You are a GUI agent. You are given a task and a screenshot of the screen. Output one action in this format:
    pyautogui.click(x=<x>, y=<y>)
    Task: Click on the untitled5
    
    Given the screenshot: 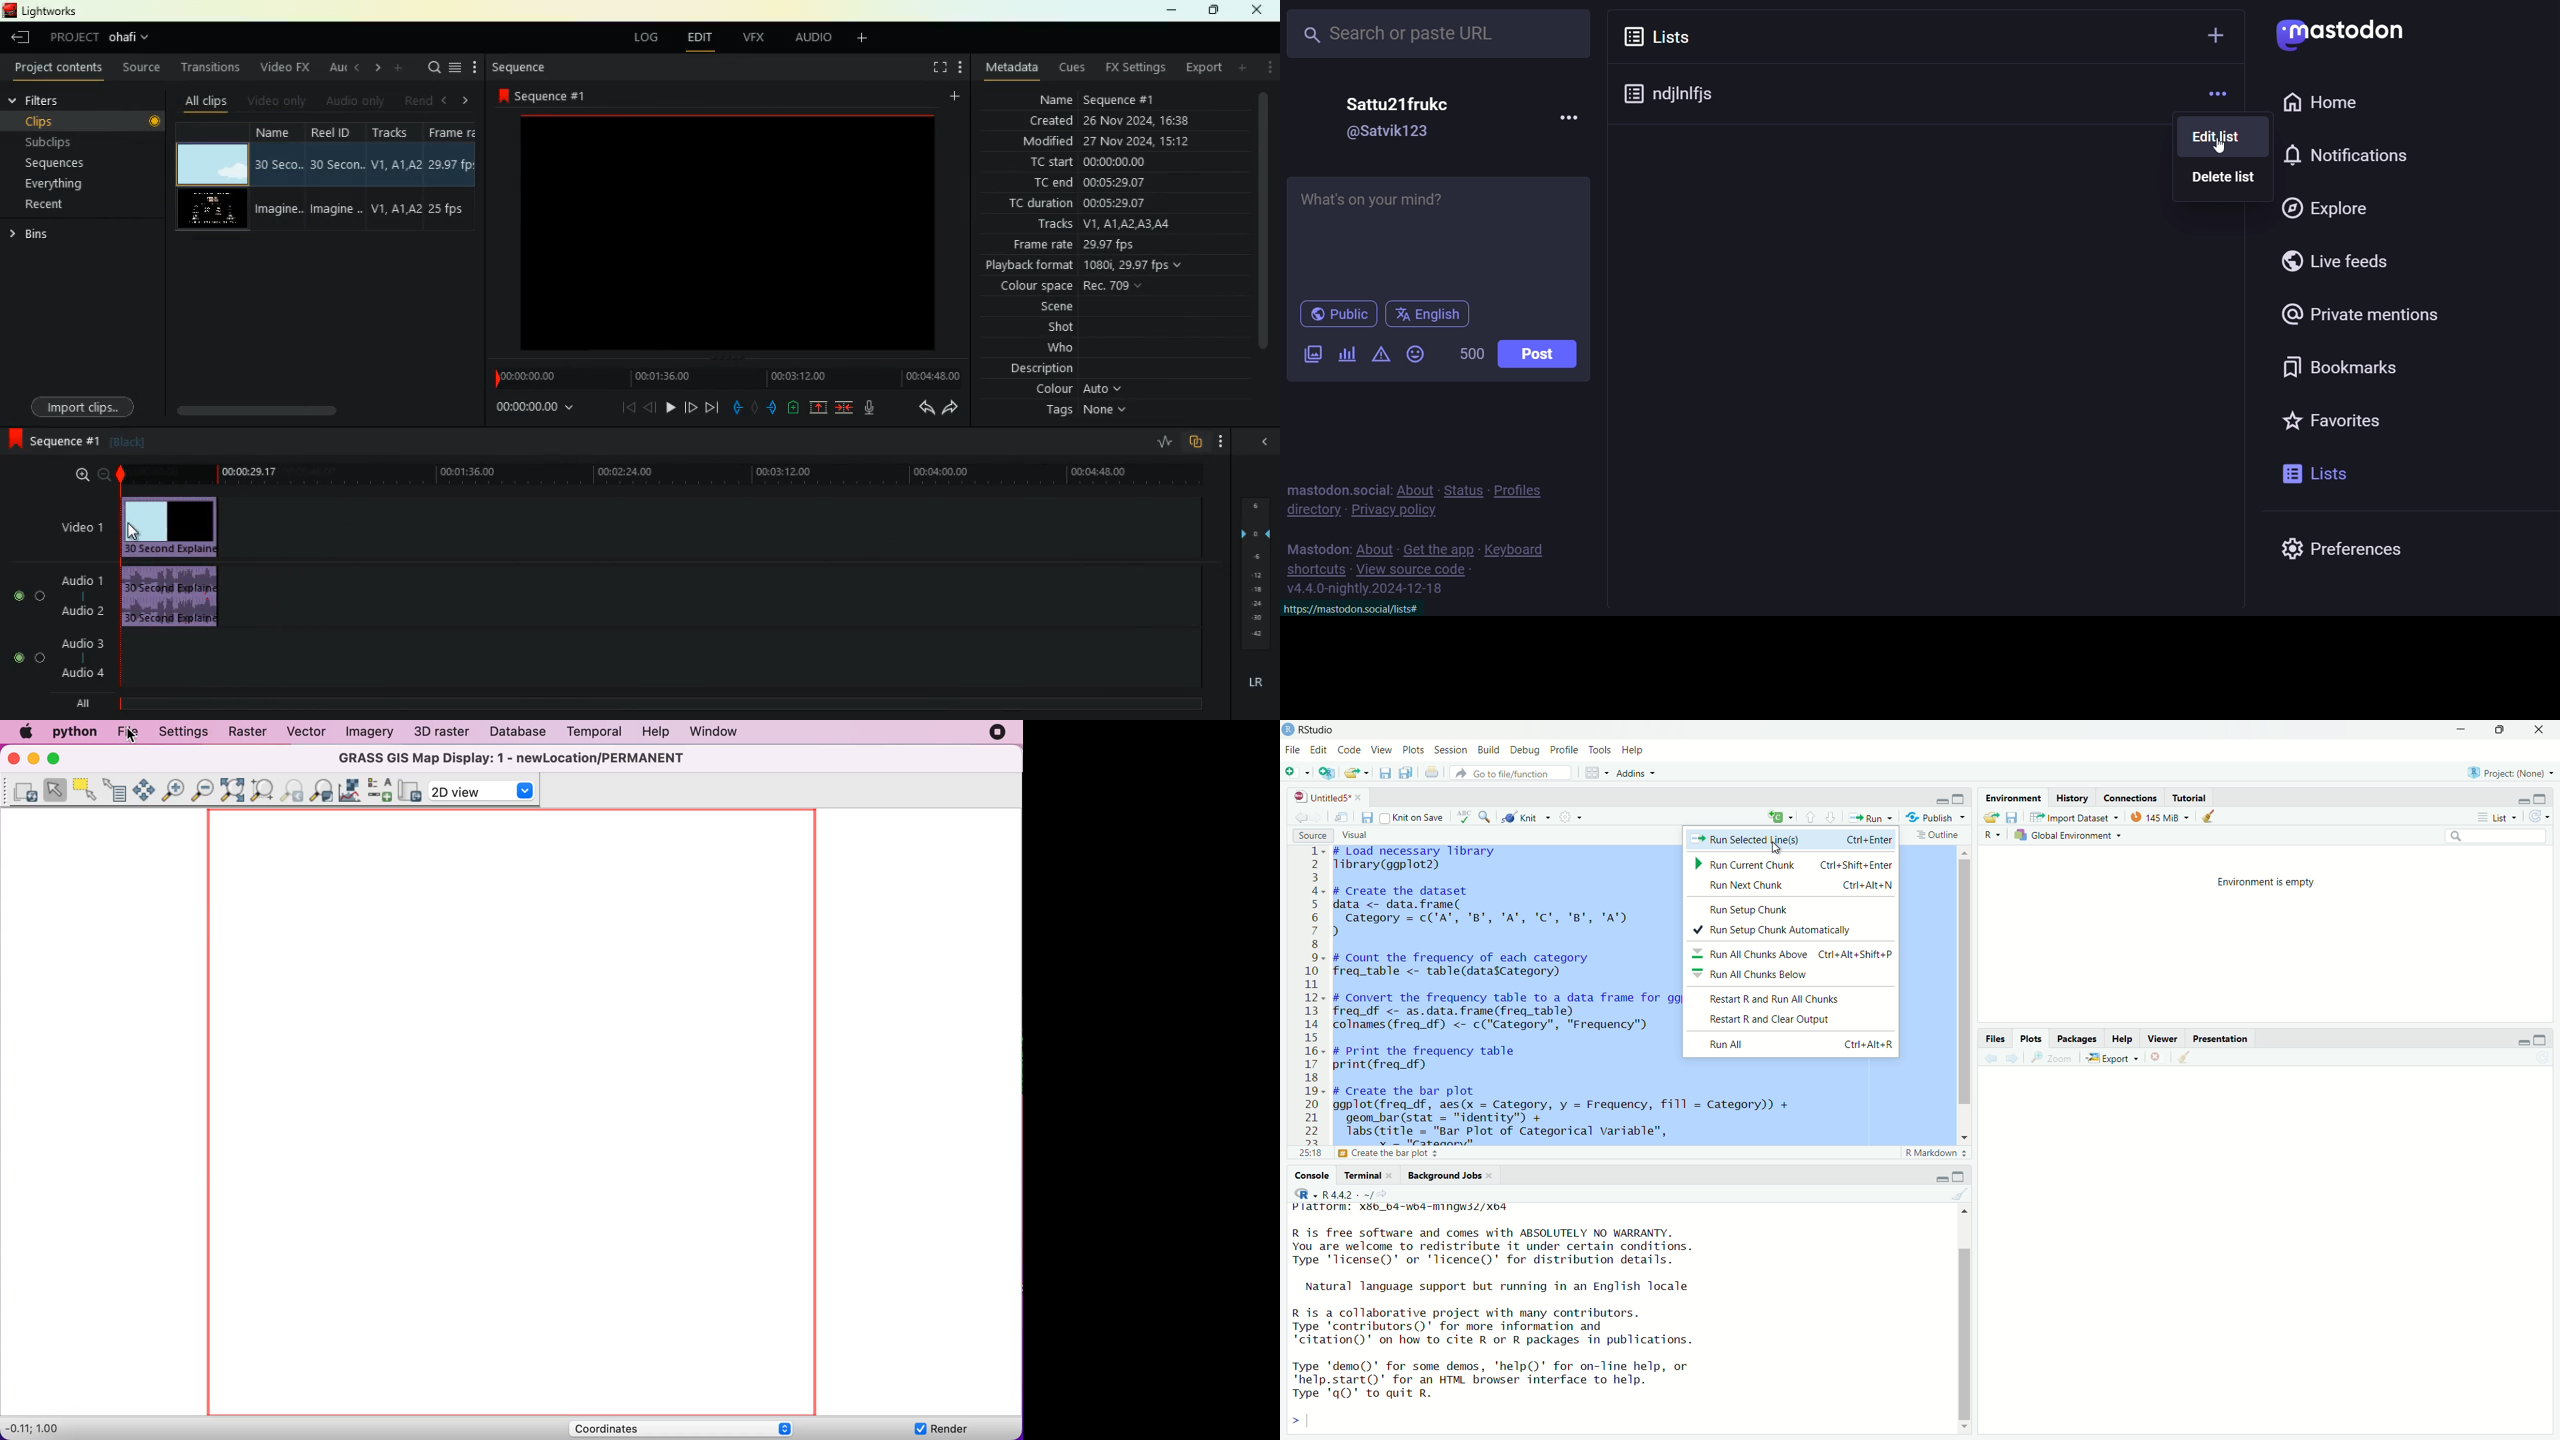 What is the action you would take?
    pyautogui.click(x=1333, y=797)
    